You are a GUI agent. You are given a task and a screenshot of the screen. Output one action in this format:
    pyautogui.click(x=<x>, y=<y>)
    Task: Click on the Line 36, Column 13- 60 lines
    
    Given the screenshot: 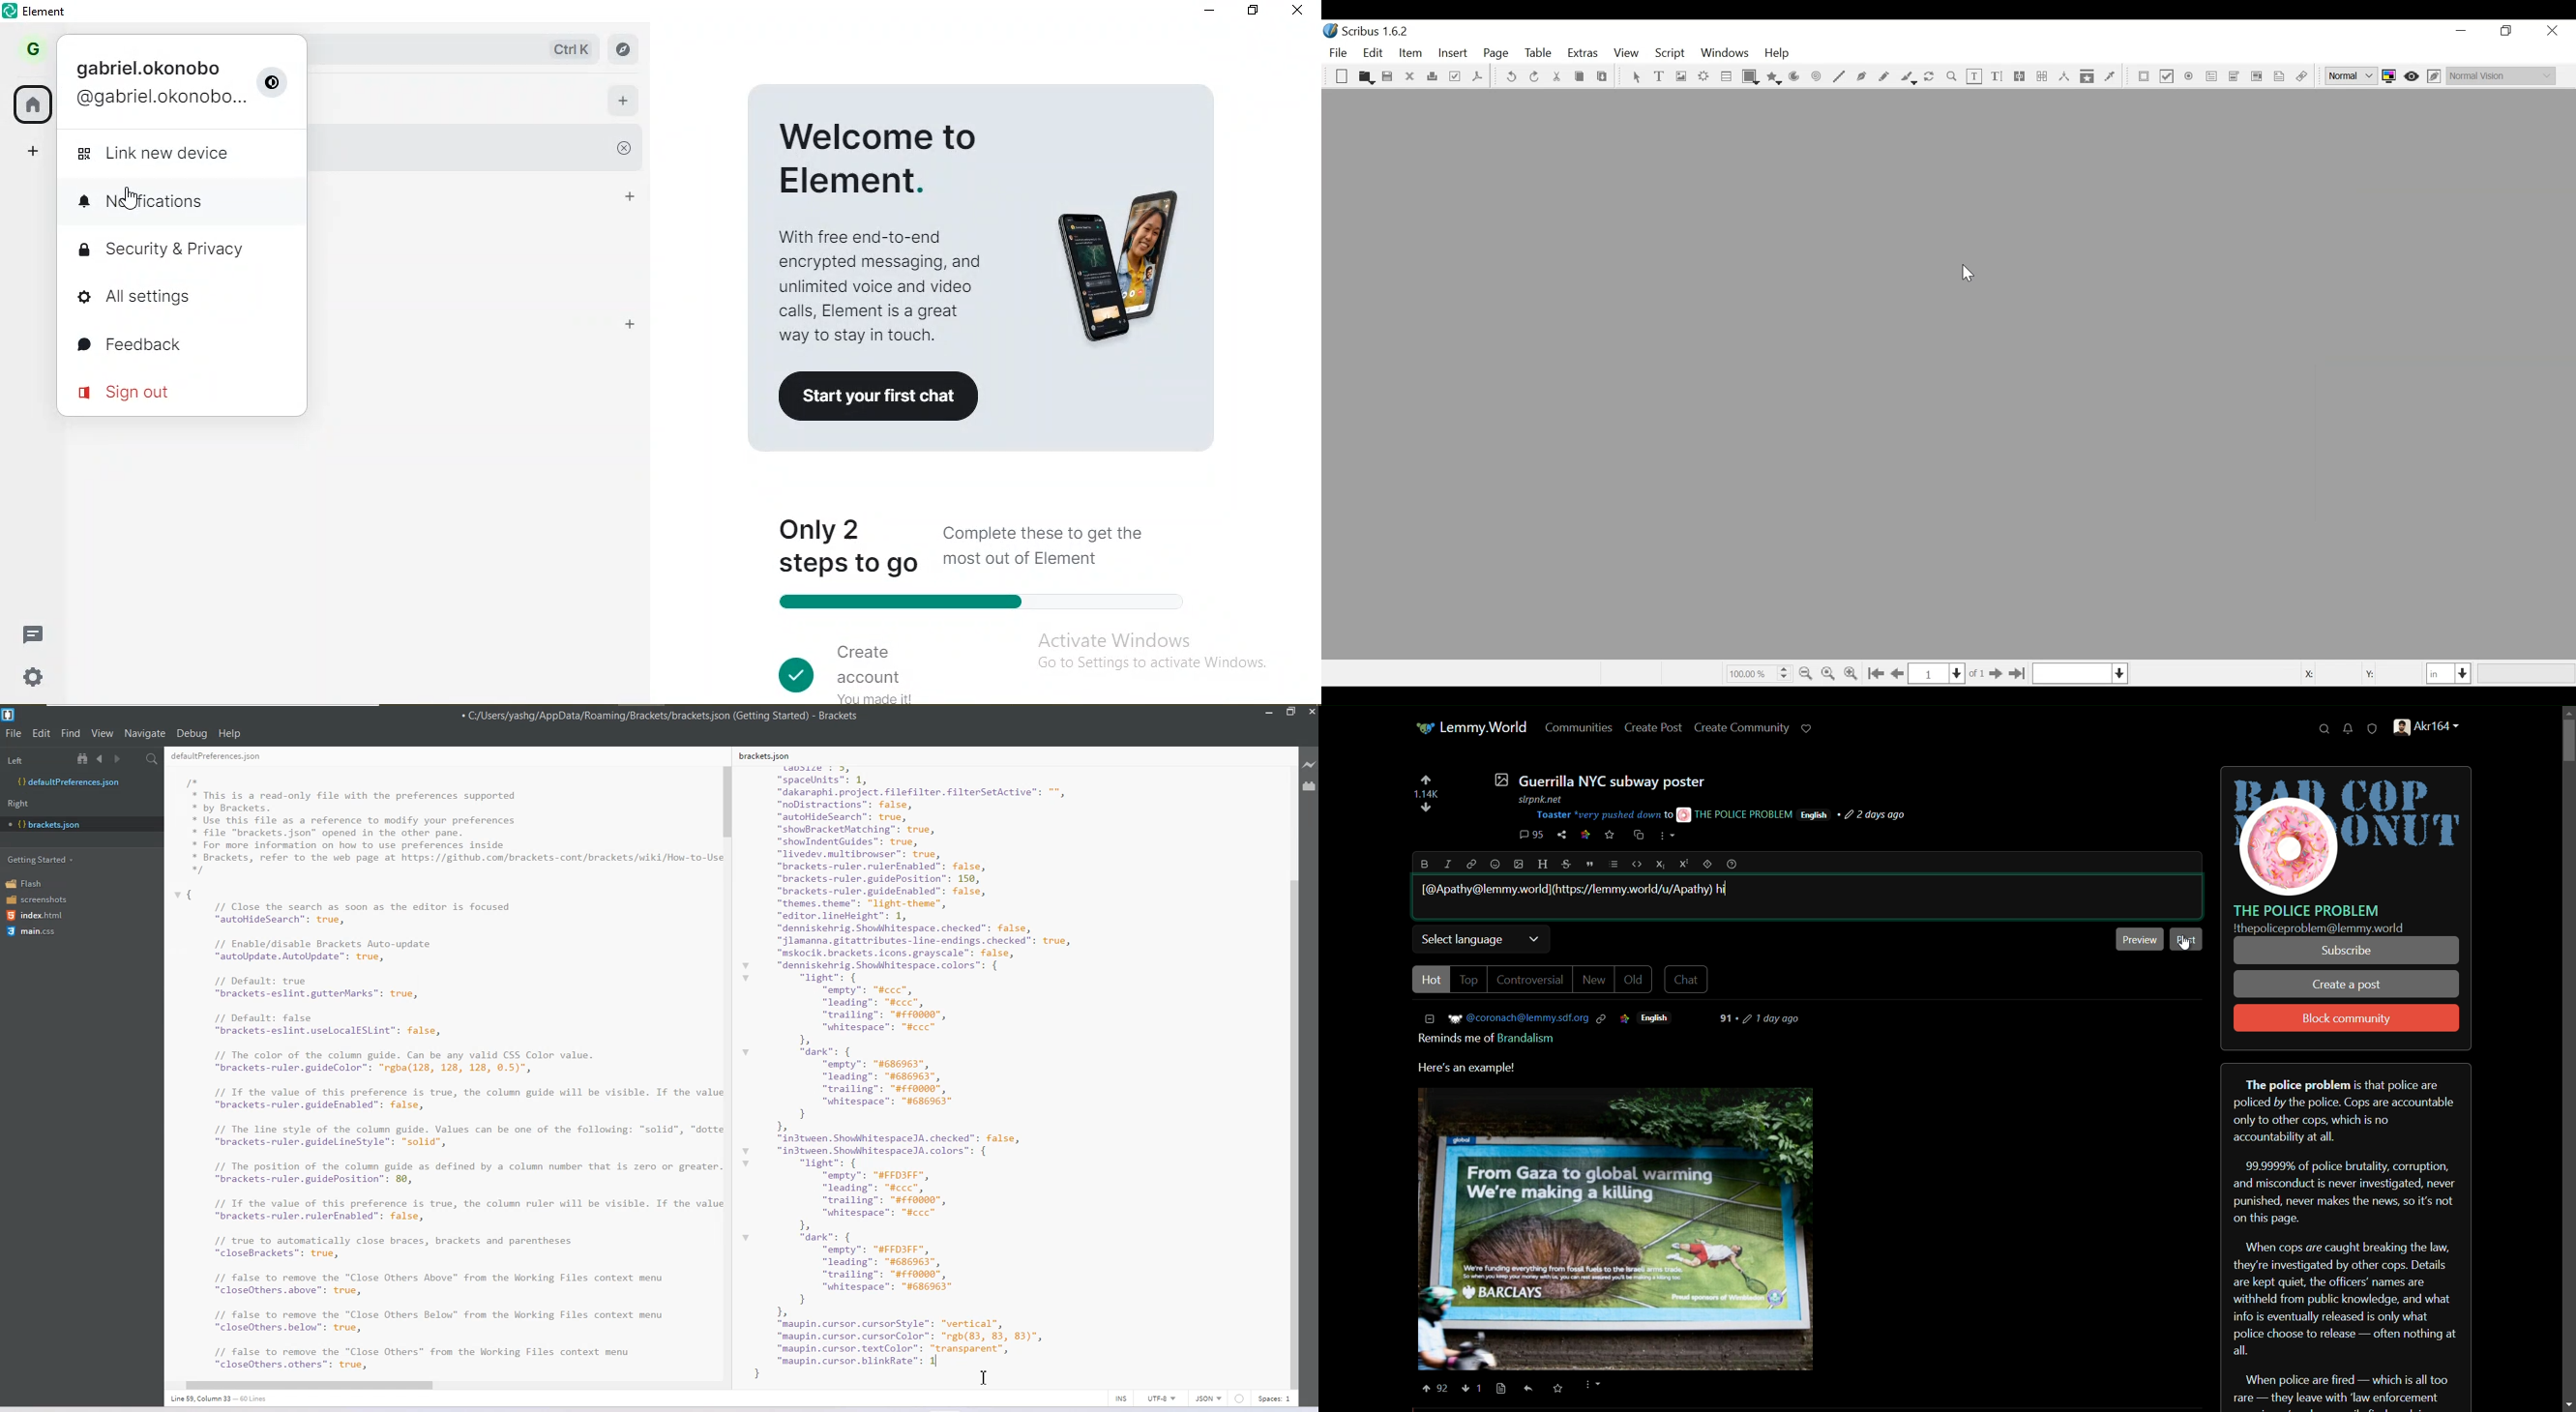 What is the action you would take?
    pyautogui.click(x=226, y=1399)
    